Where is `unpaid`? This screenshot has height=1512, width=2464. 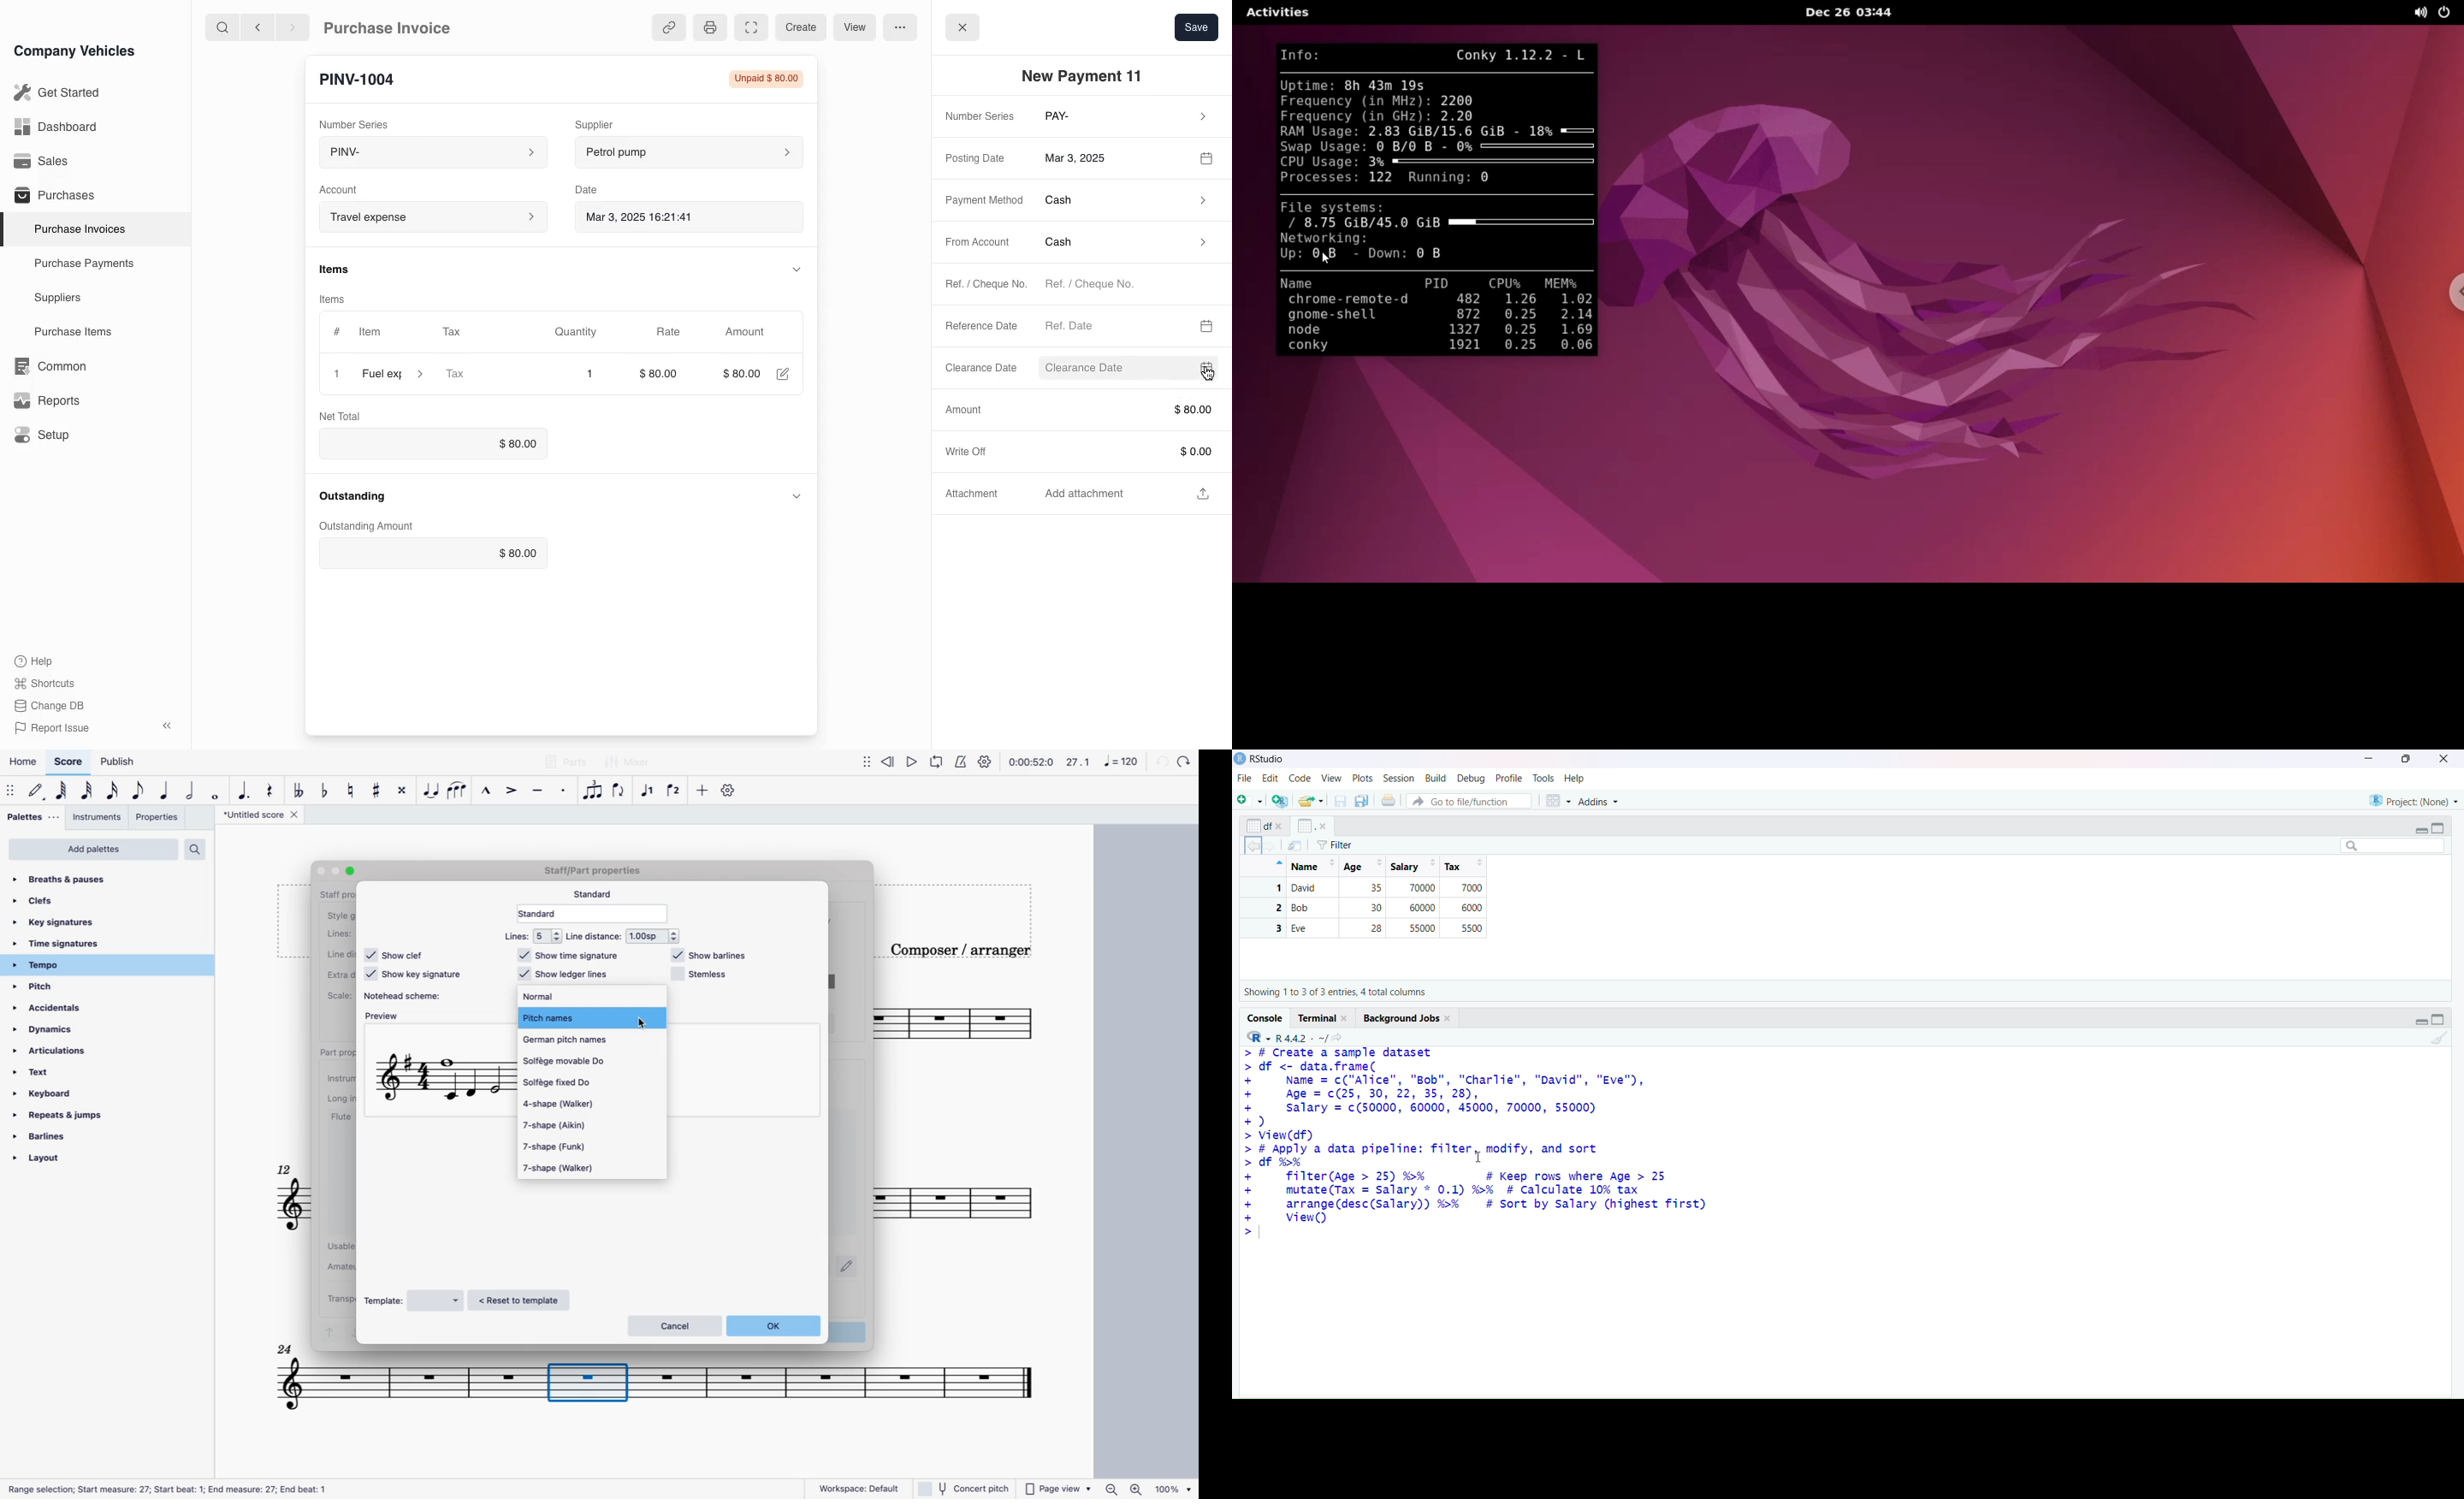 unpaid is located at coordinates (761, 79).